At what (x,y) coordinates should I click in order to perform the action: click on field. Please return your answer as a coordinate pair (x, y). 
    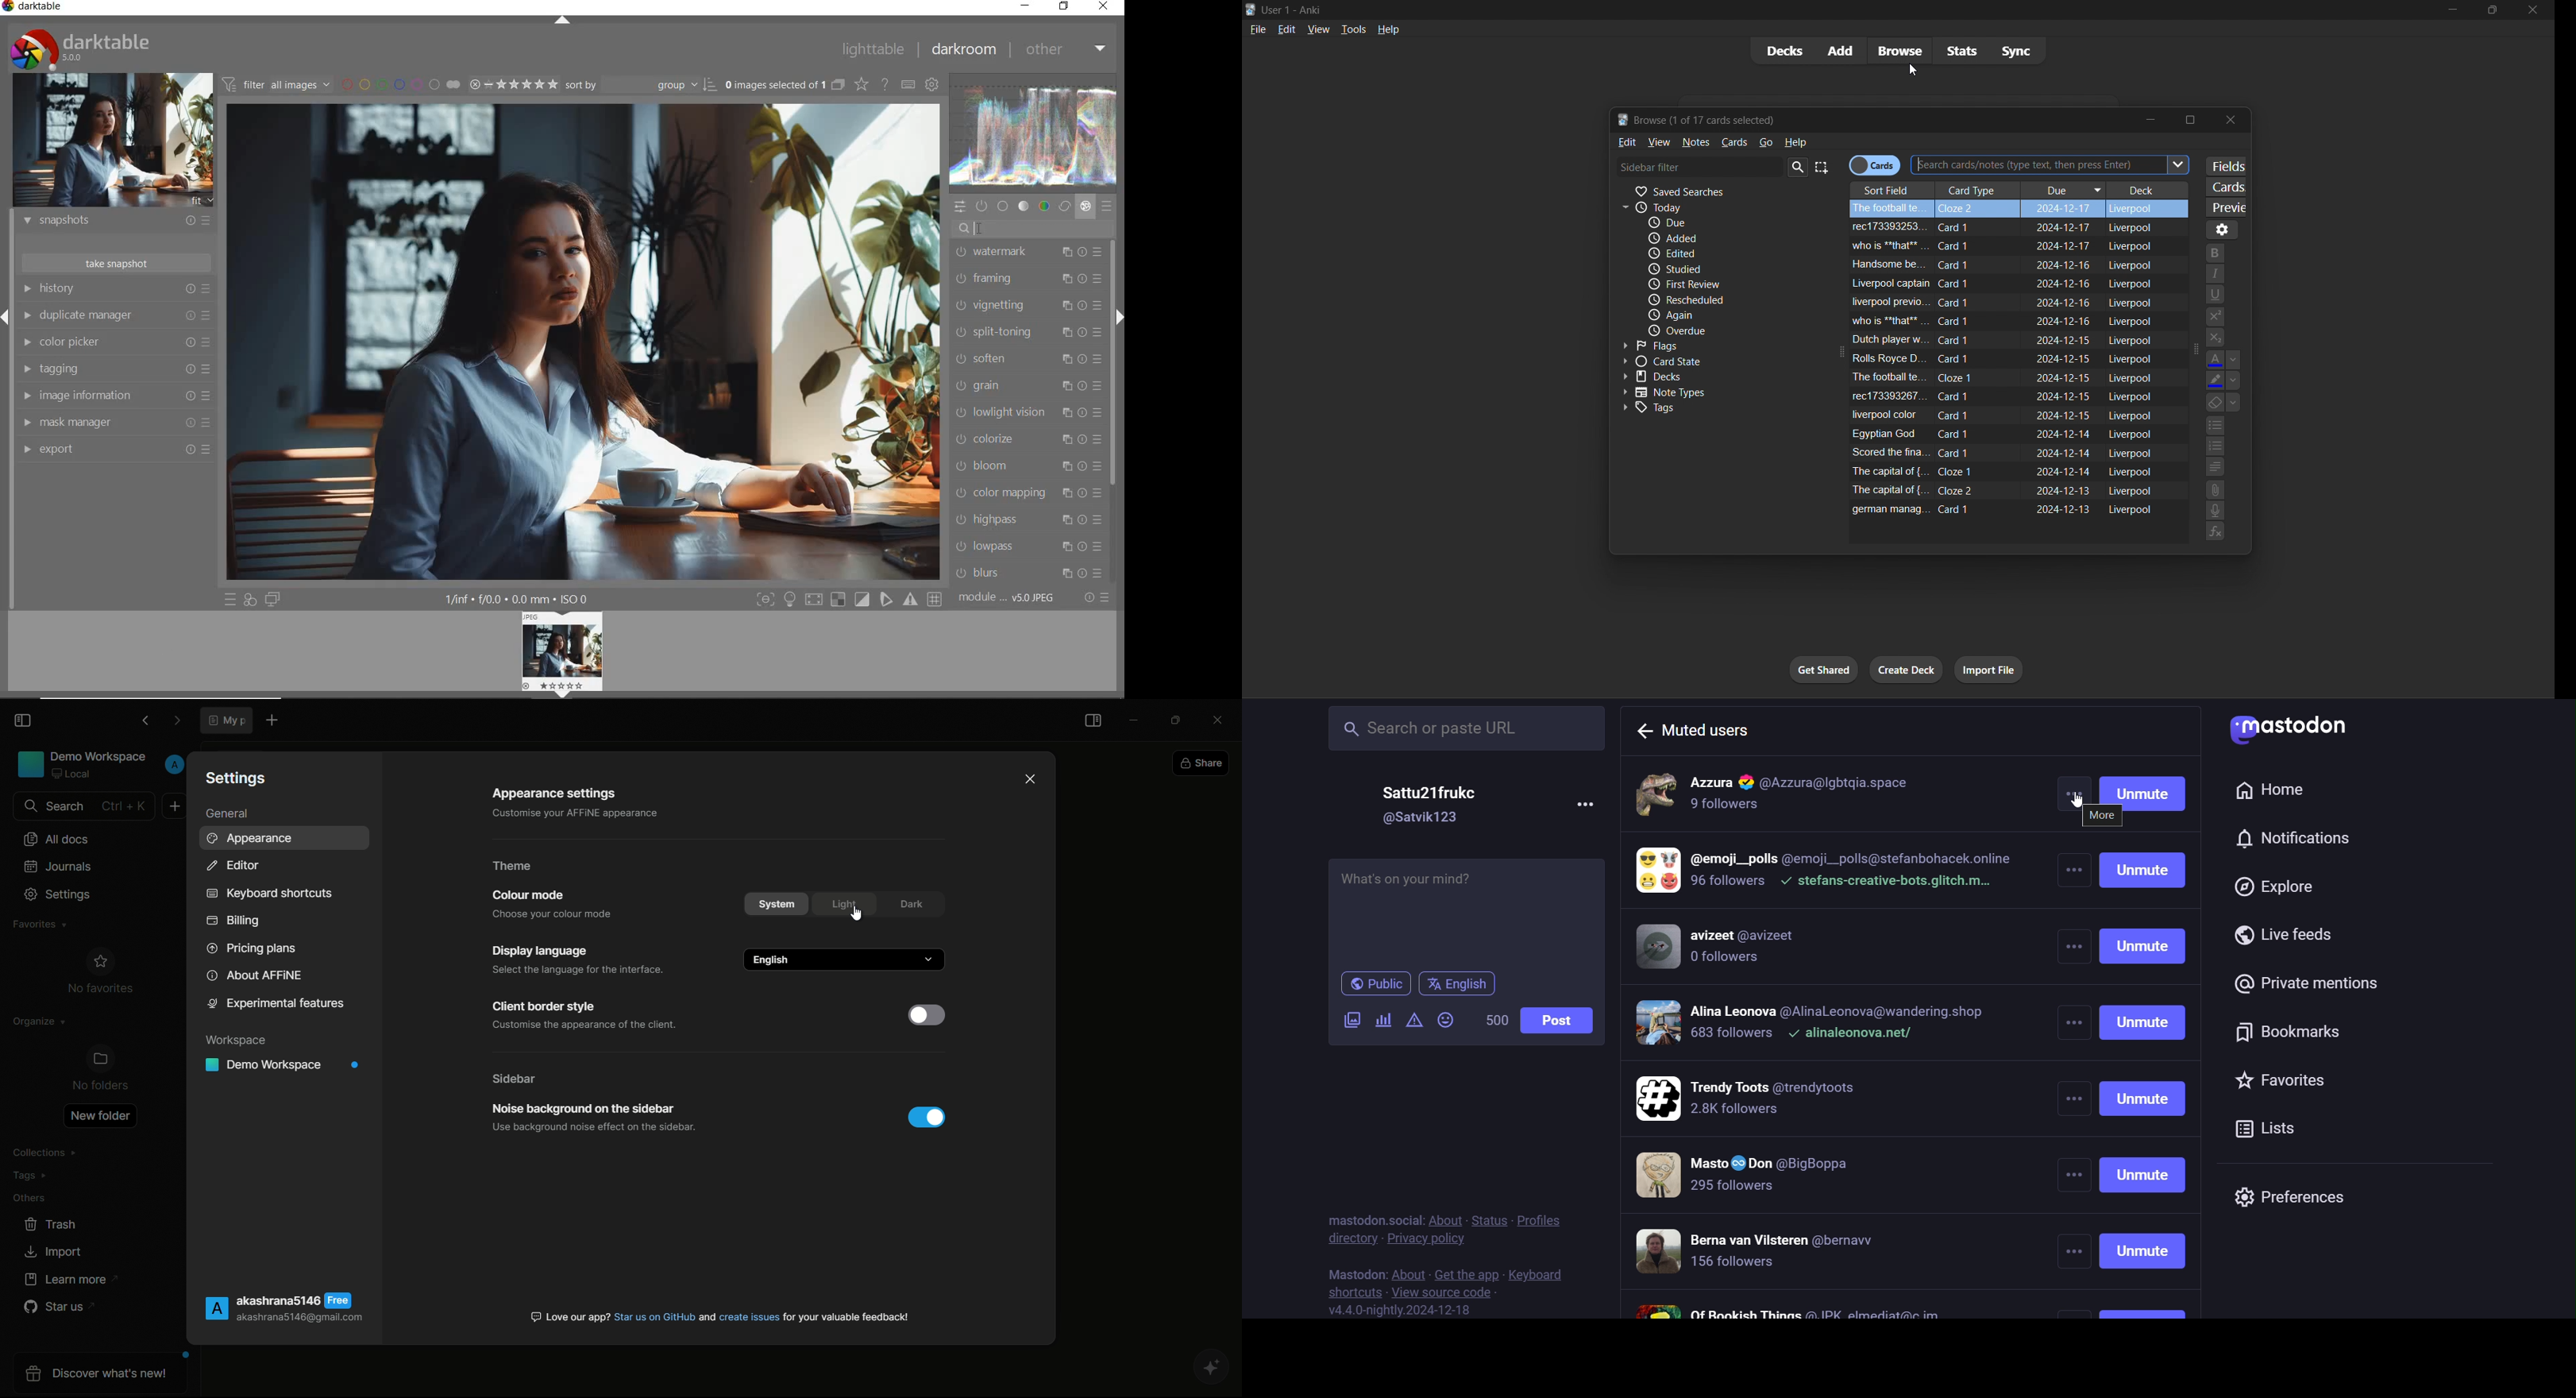
    Looking at the image, I should click on (1890, 395).